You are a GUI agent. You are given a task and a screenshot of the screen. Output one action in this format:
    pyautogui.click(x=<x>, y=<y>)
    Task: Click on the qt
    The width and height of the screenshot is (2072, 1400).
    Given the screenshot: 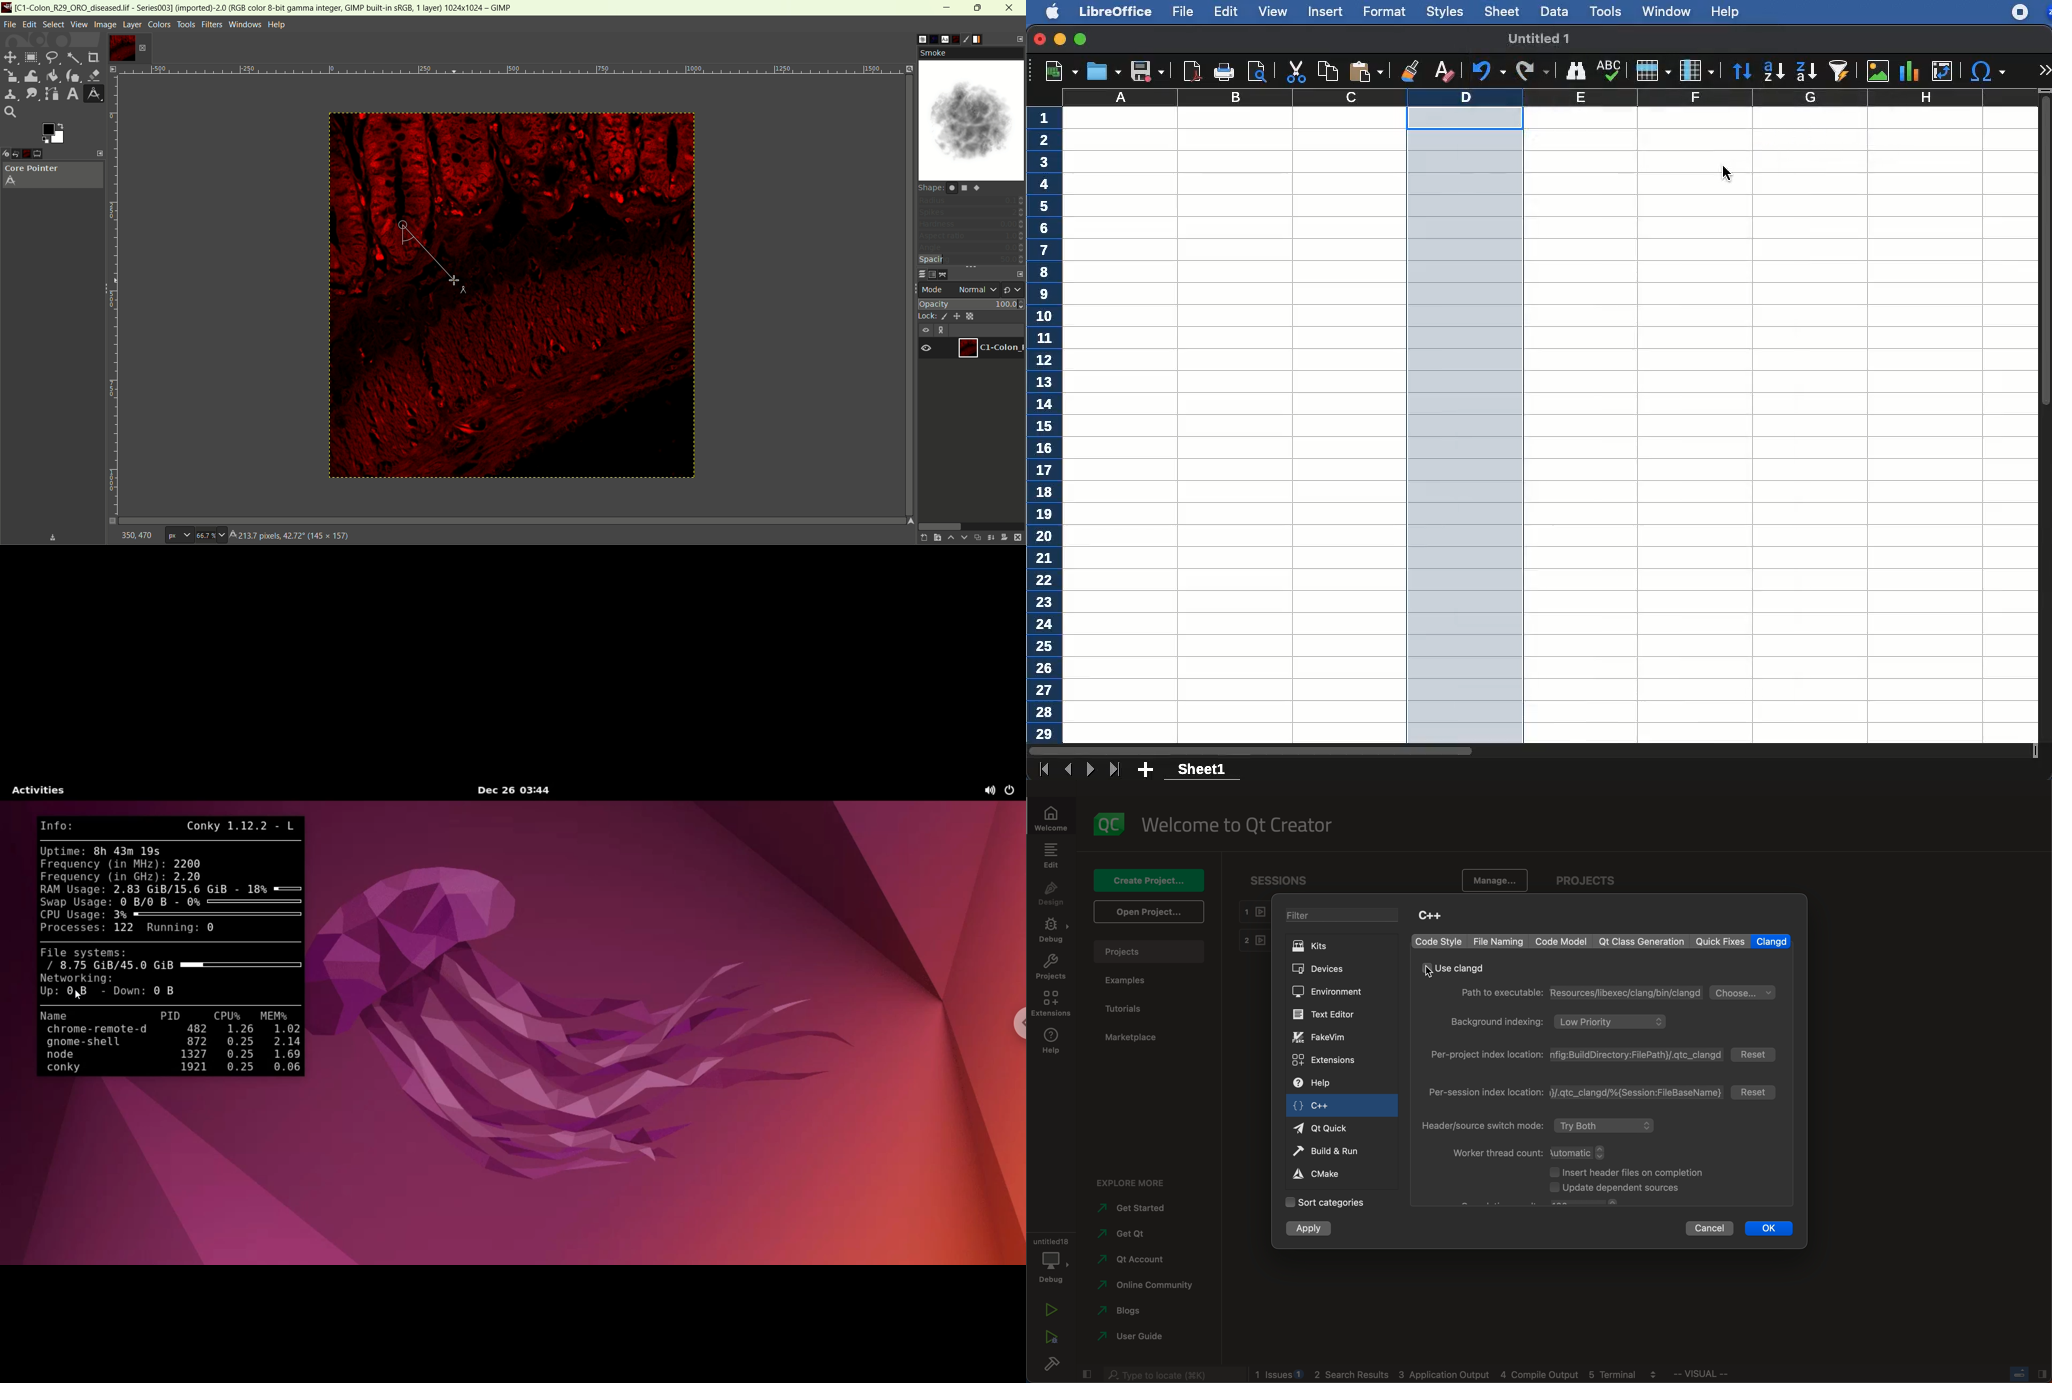 What is the action you would take?
    pyautogui.click(x=1642, y=942)
    